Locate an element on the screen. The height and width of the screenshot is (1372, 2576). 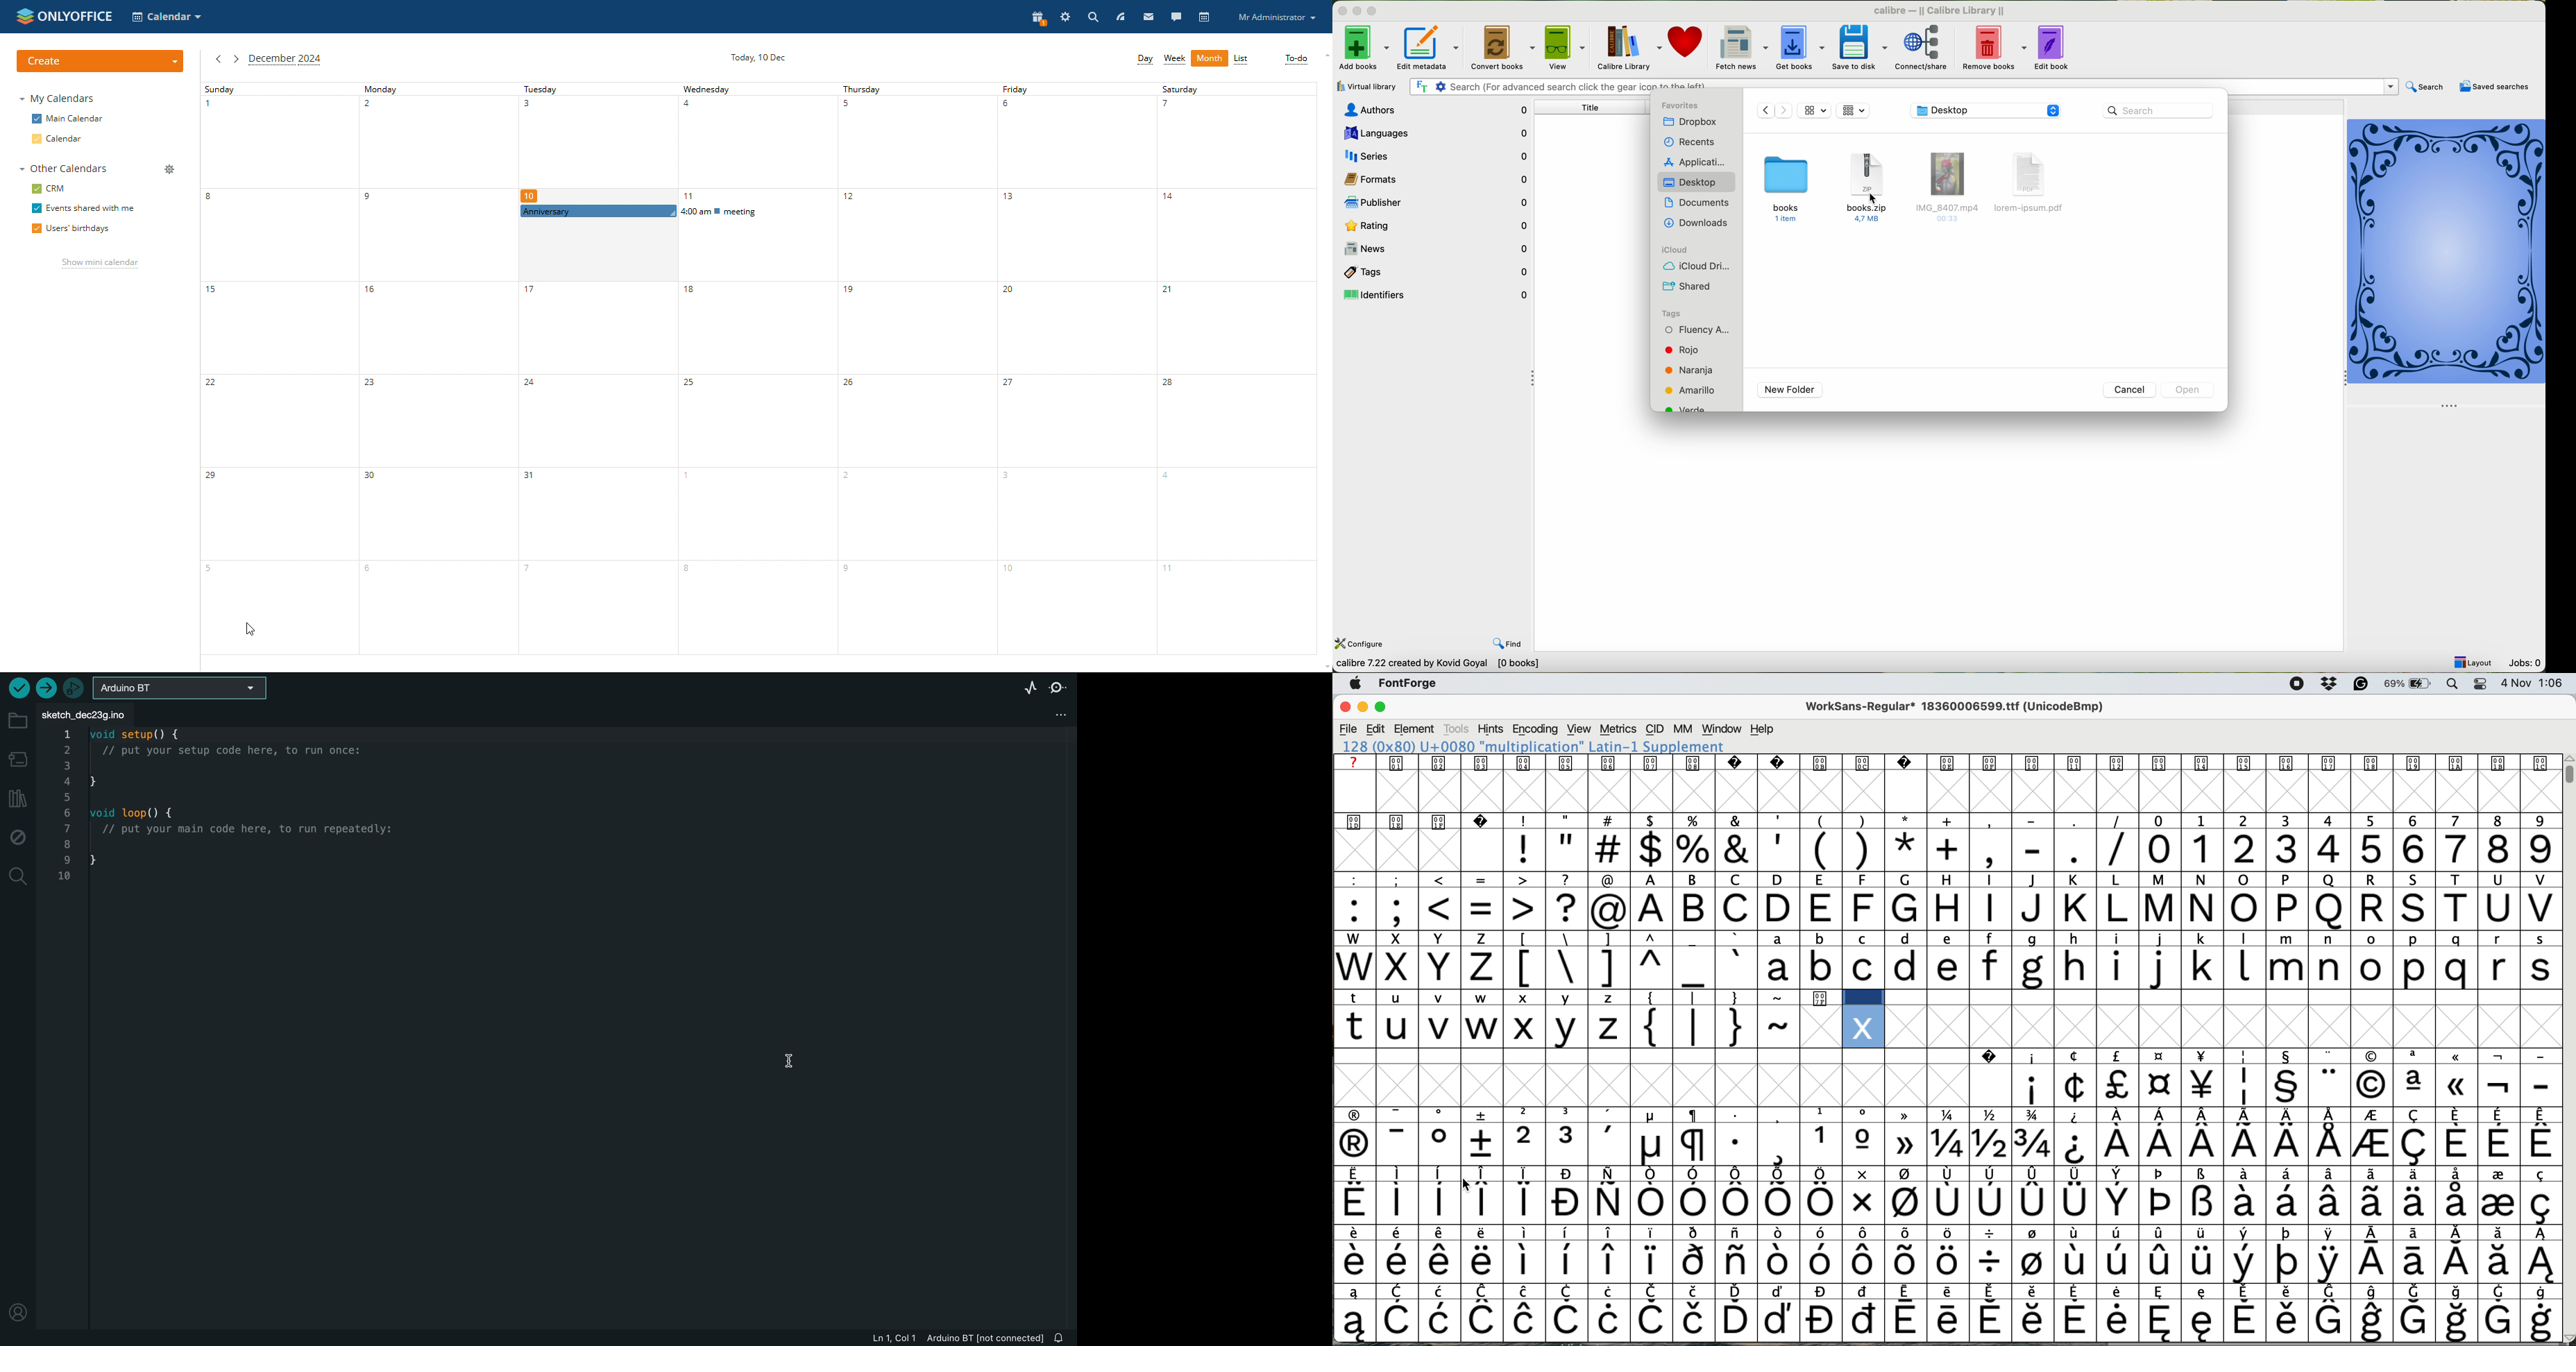
file is located at coordinates (1348, 728).